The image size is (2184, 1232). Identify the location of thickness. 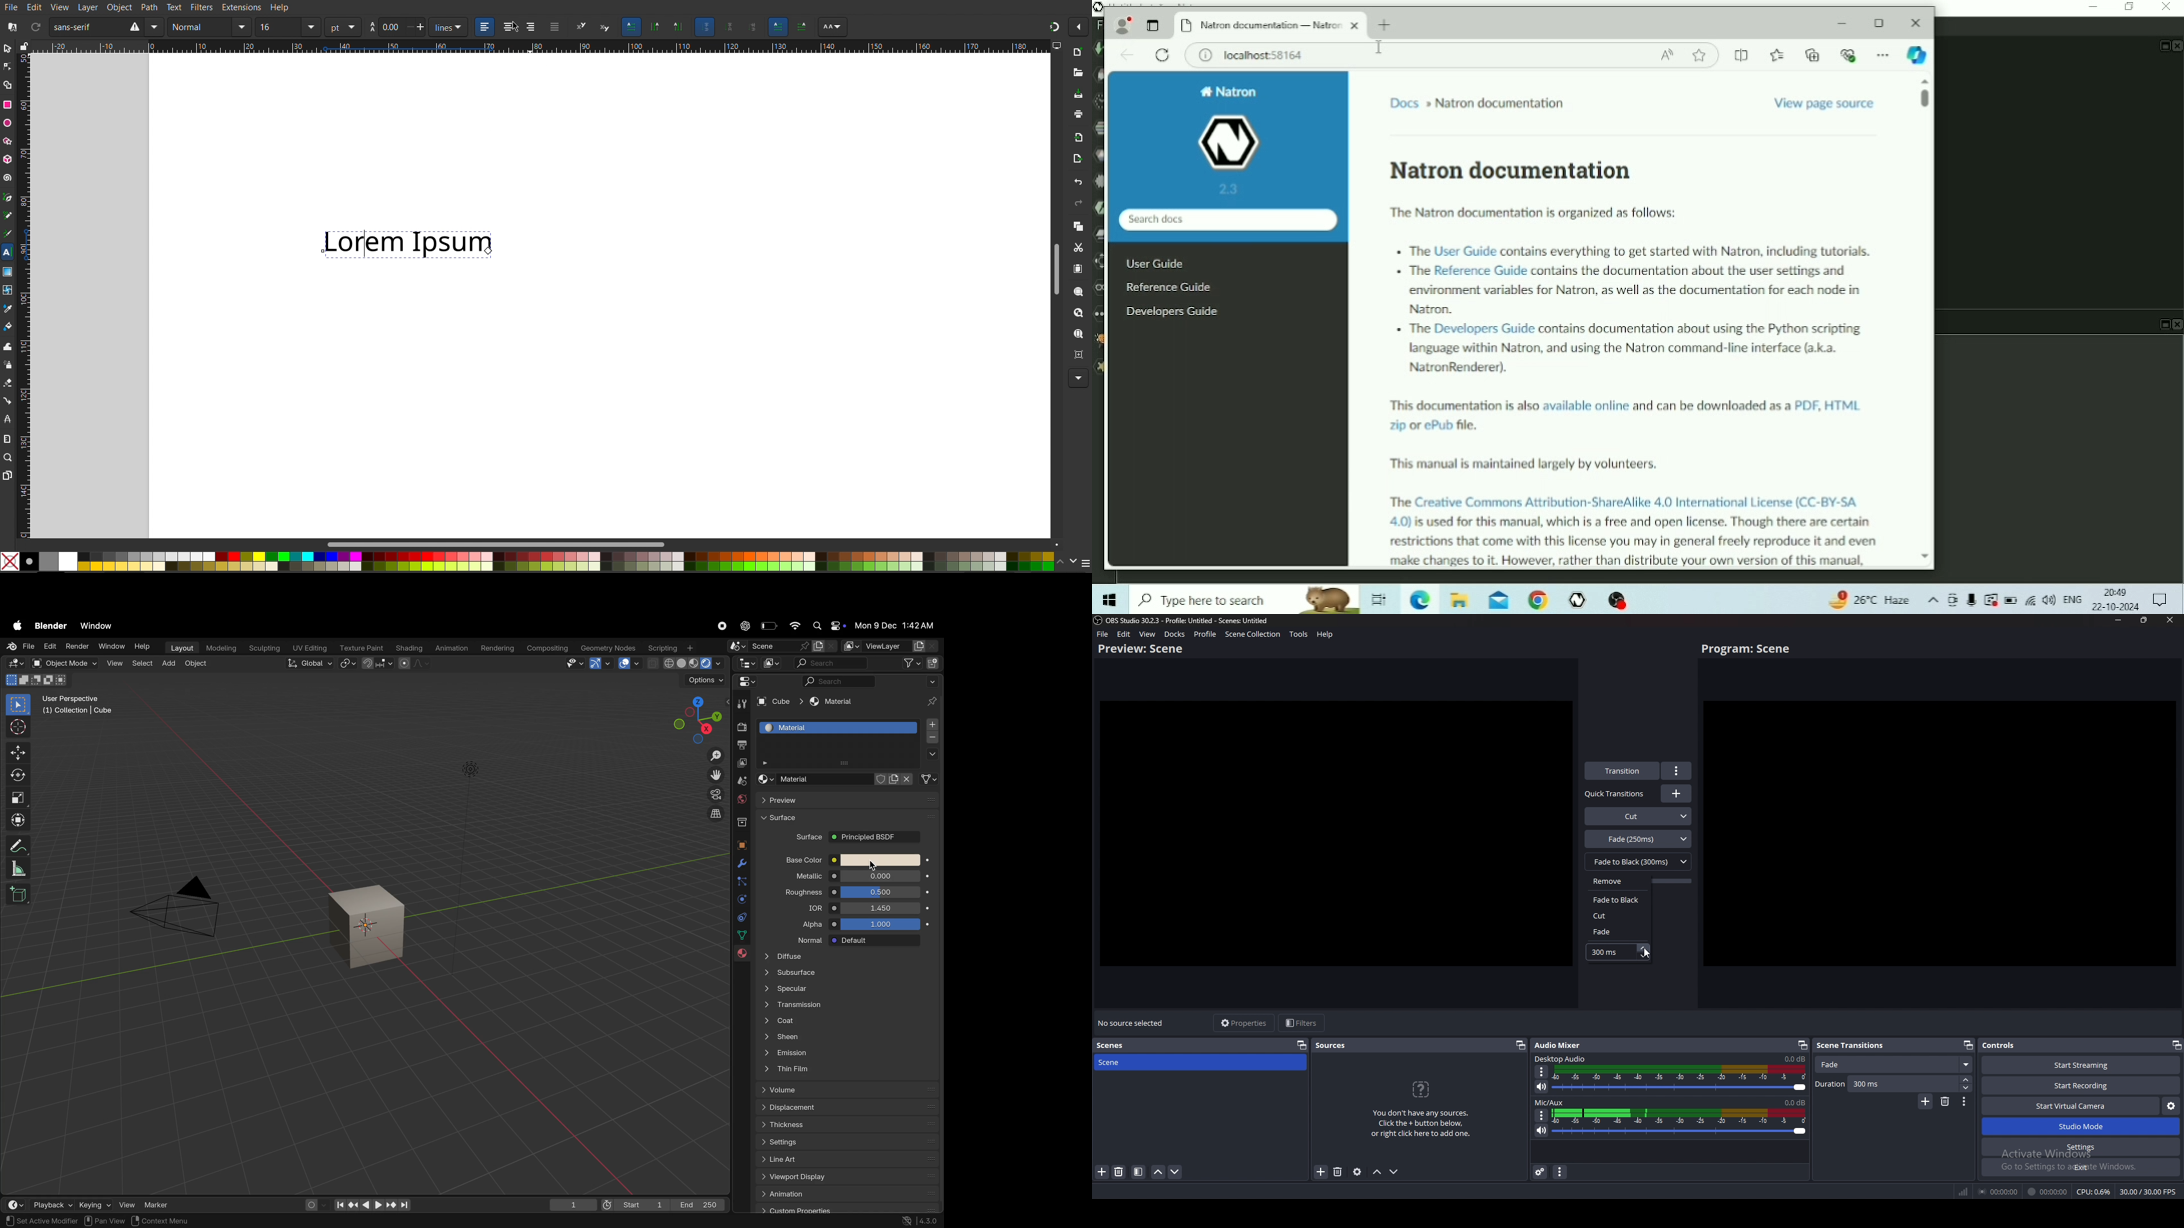
(844, 1124).